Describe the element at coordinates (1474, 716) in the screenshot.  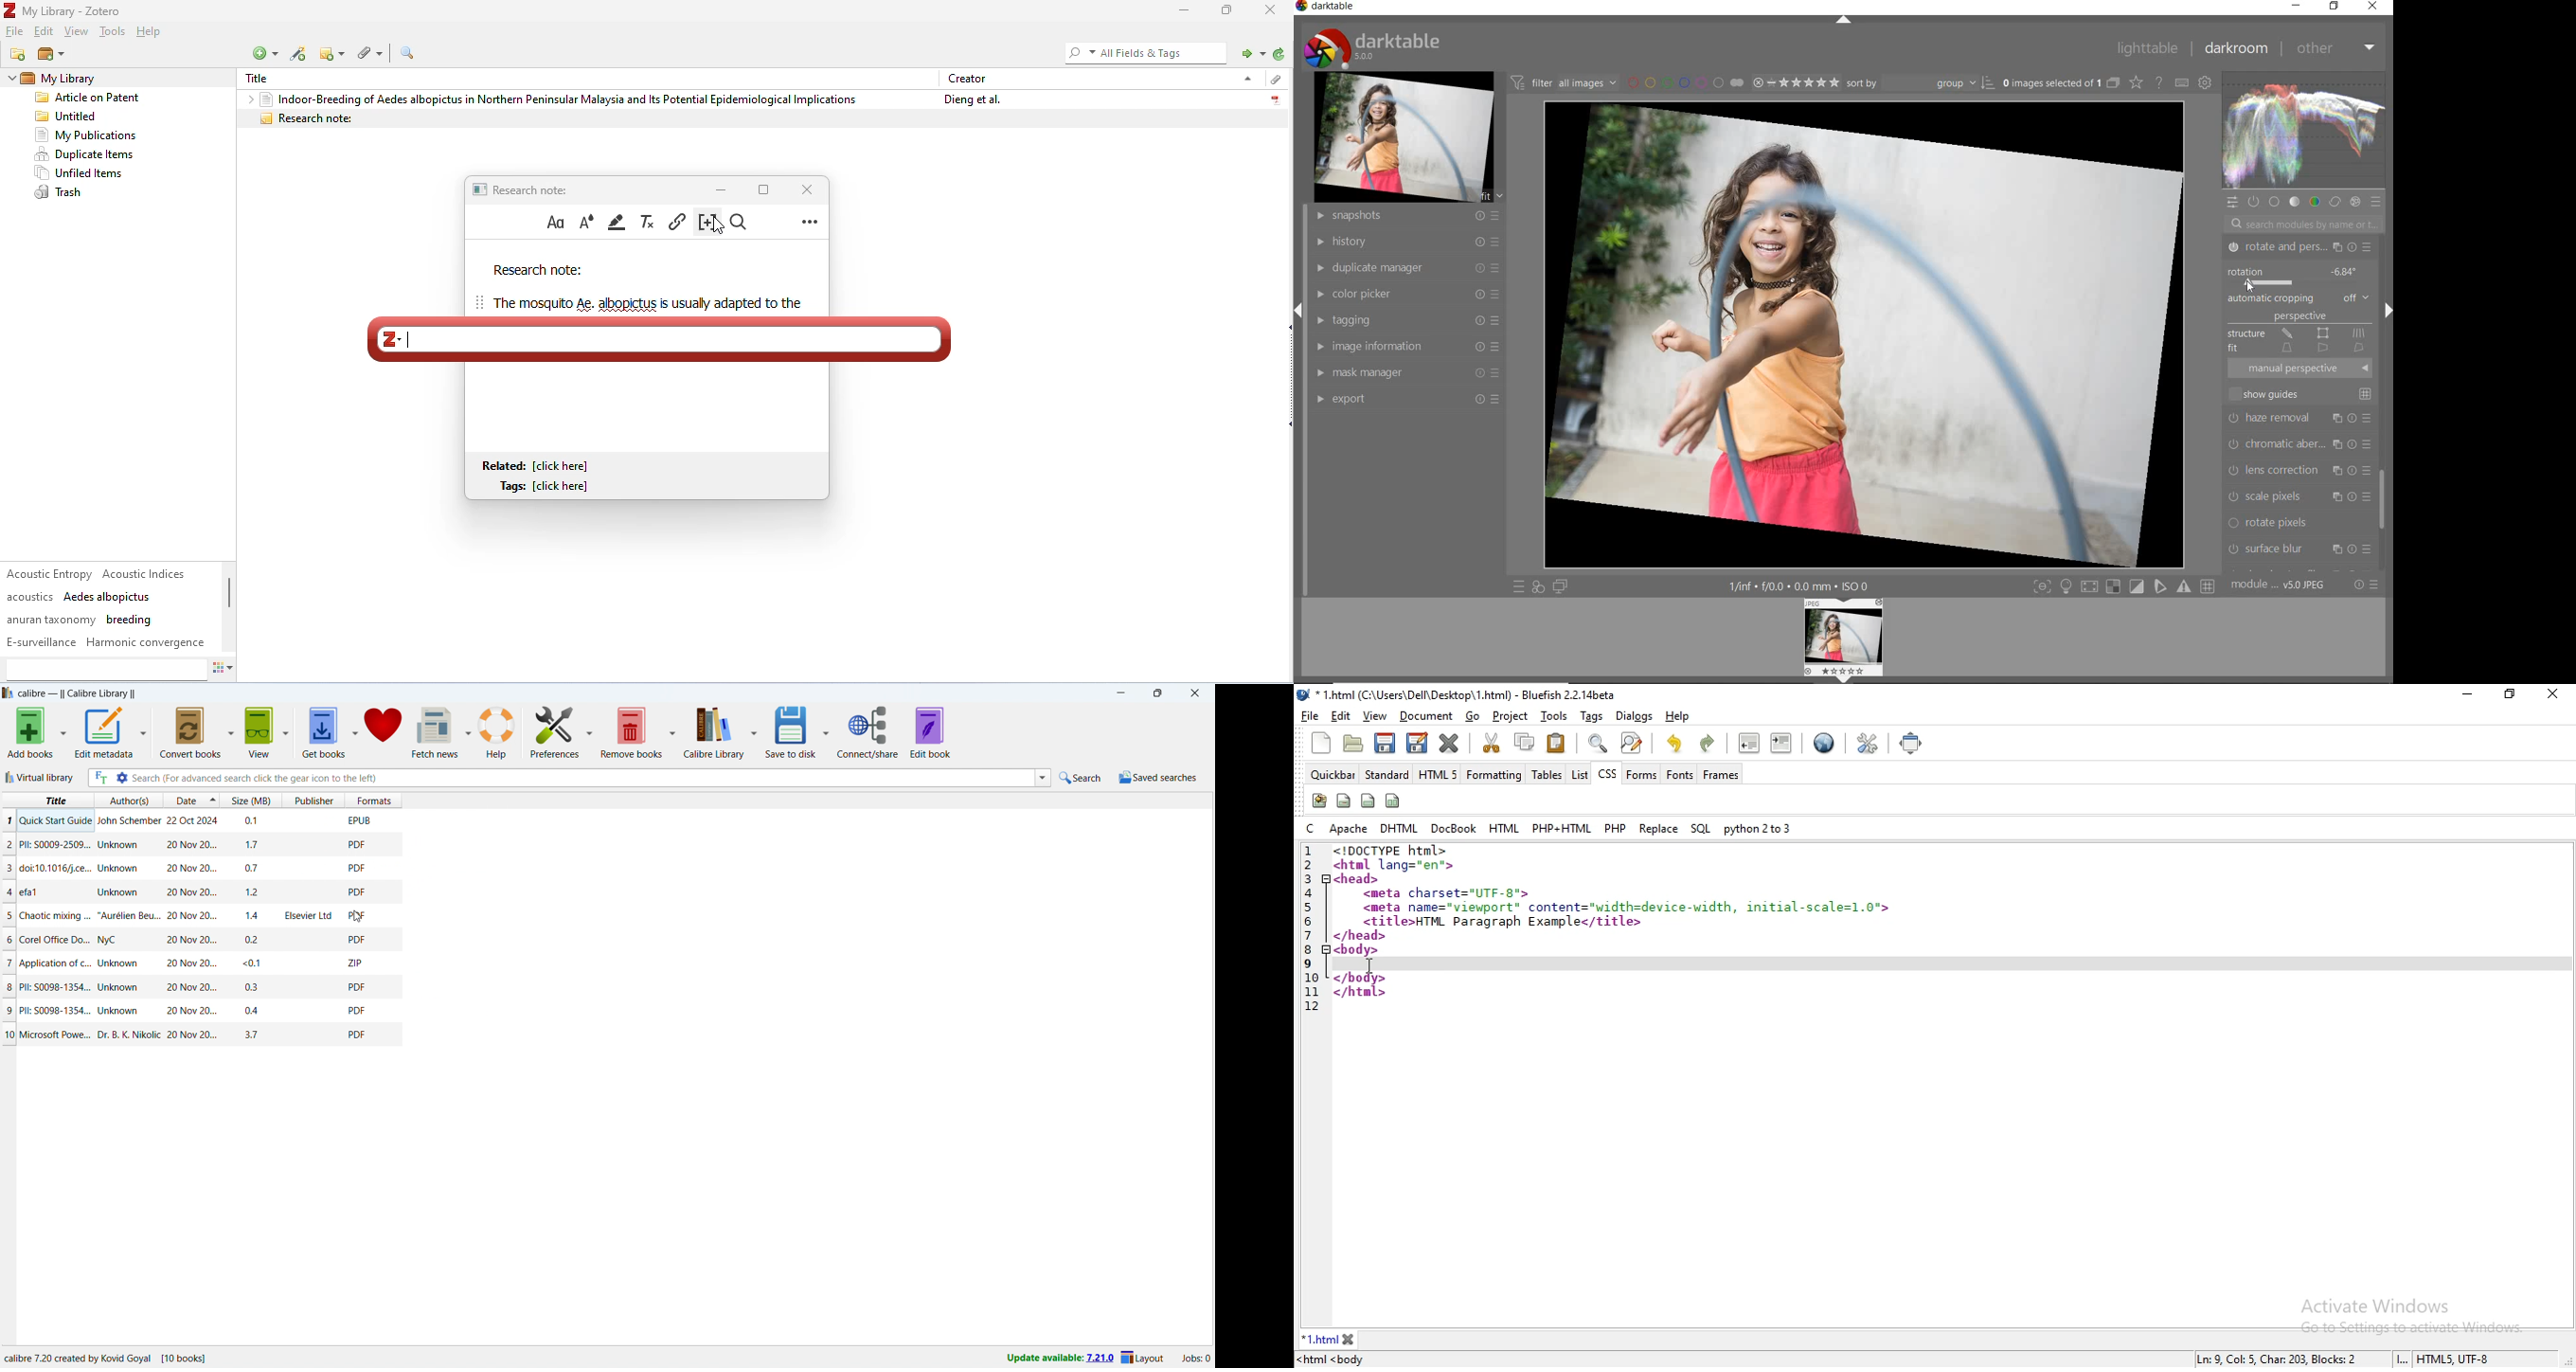
I see `go` at that location.